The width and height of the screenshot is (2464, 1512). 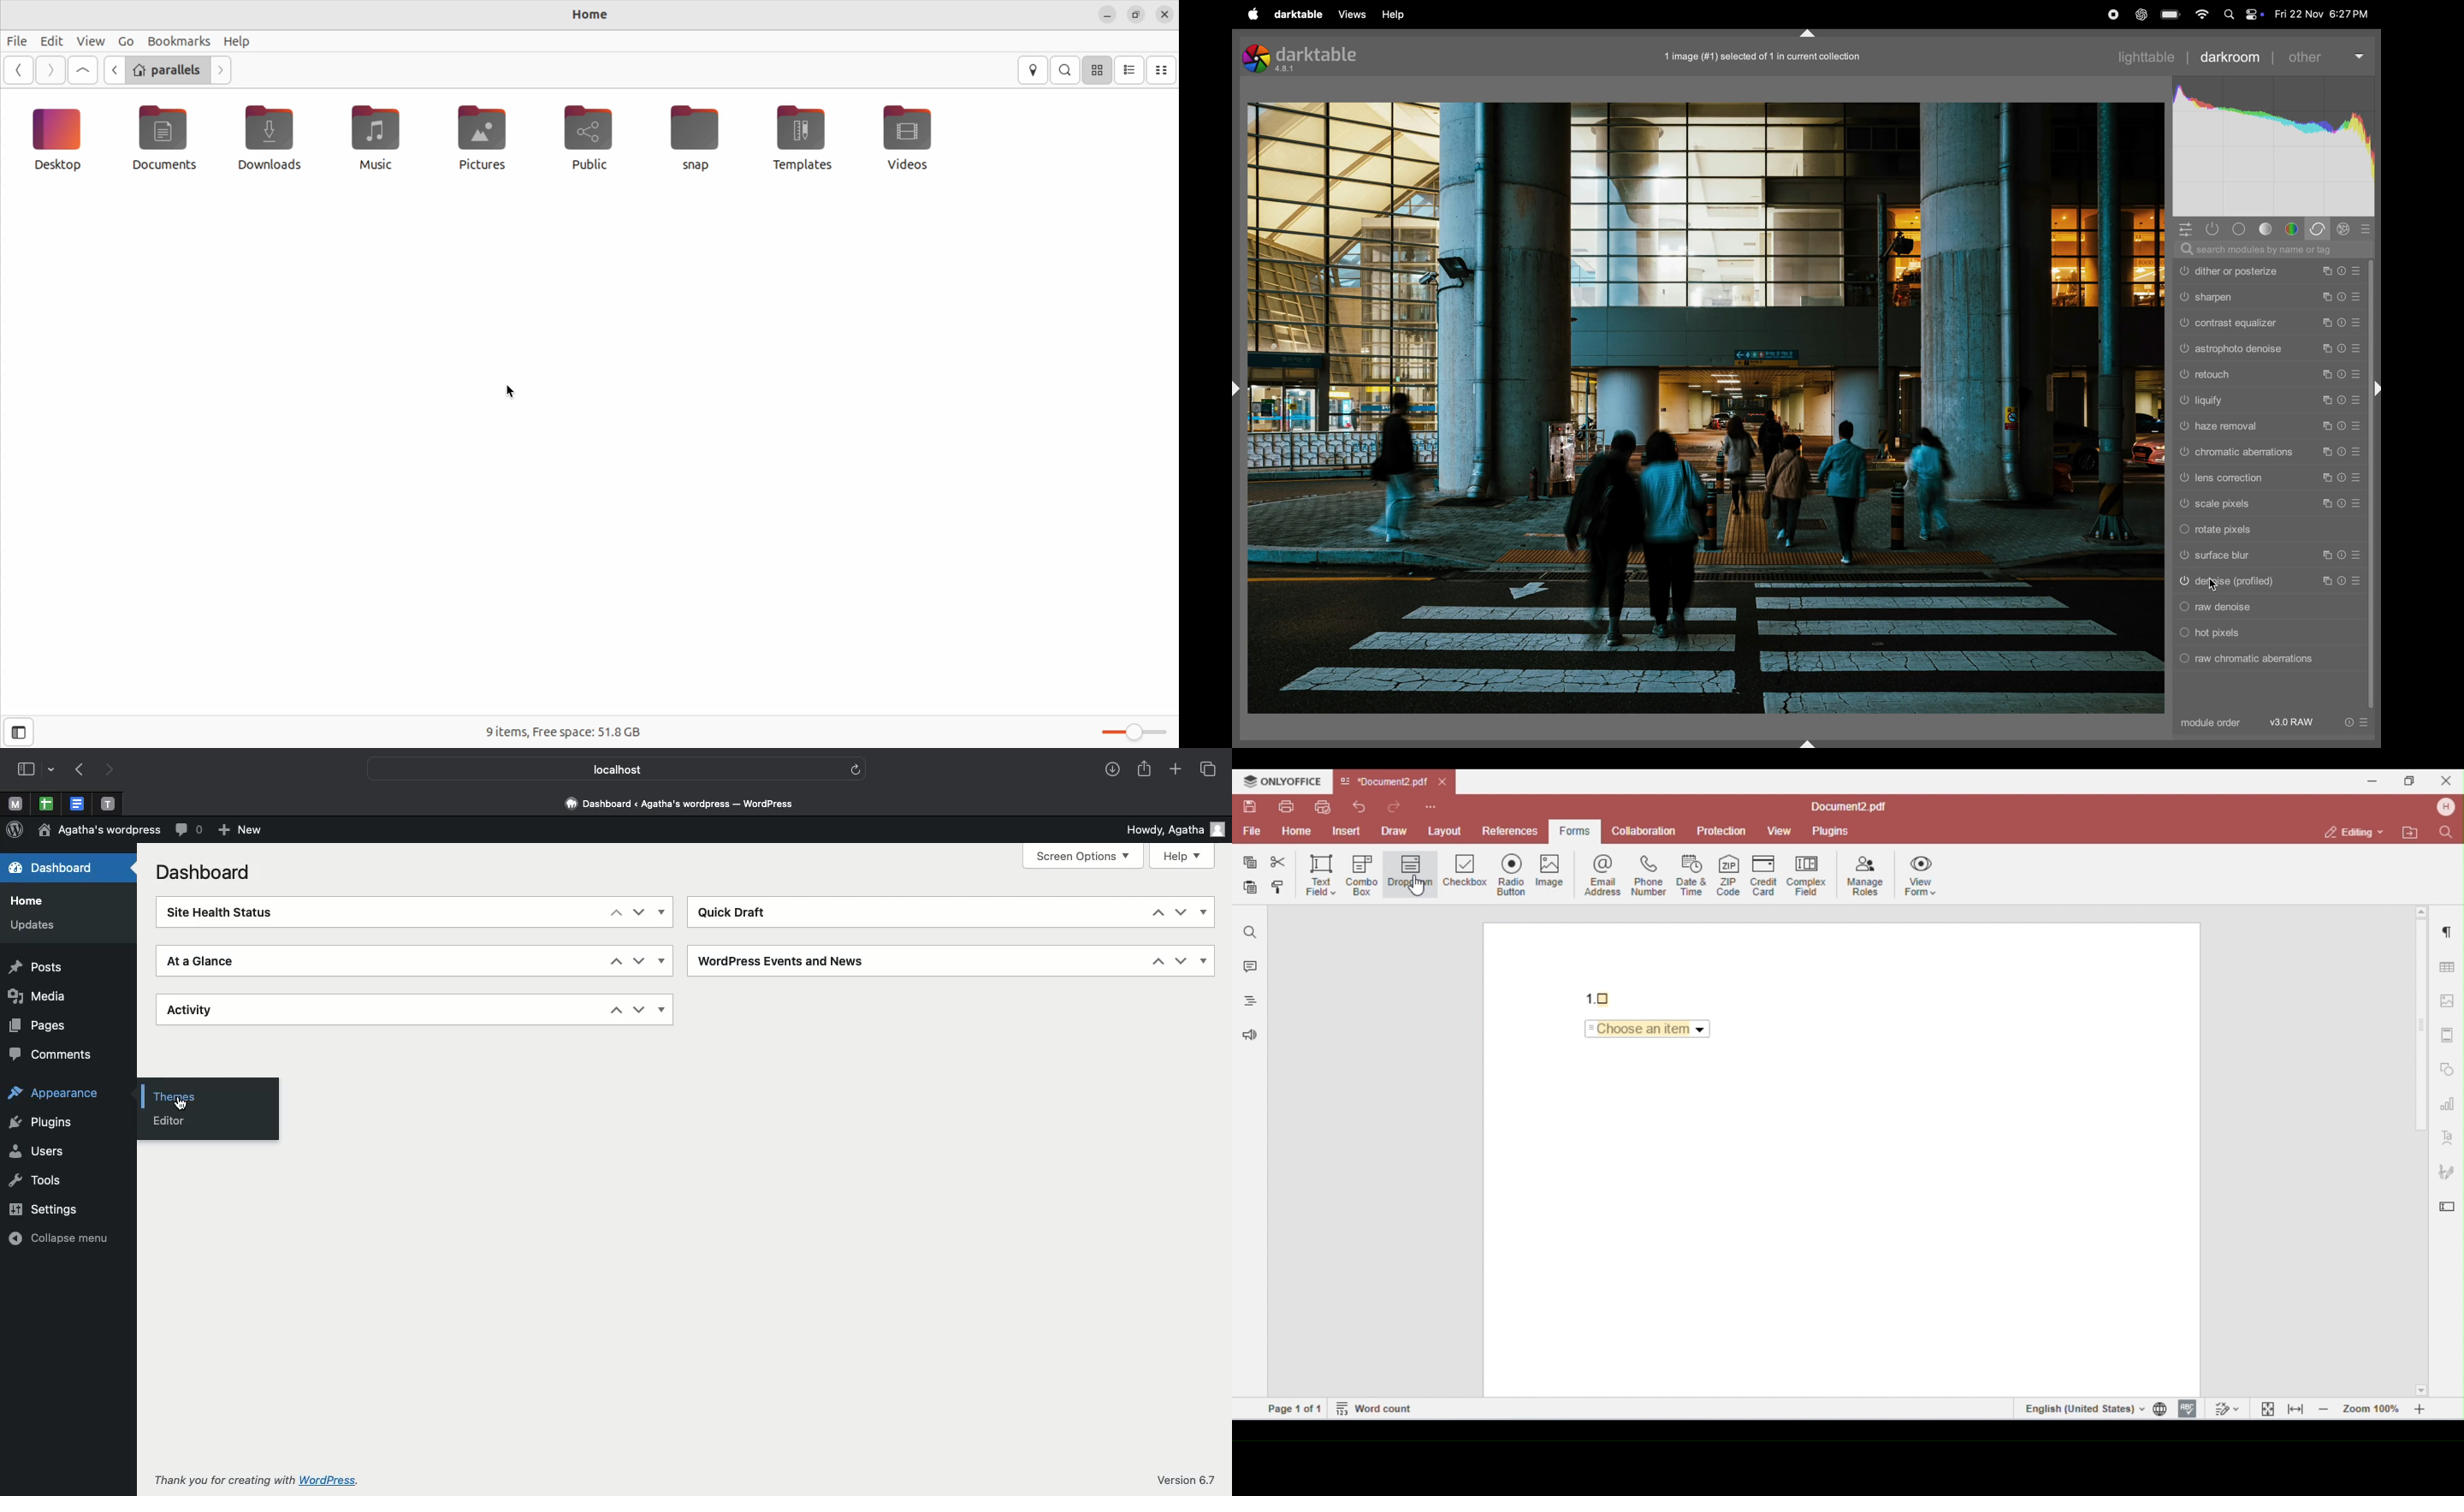 I want to click on help, so click(x=1397, y=16).